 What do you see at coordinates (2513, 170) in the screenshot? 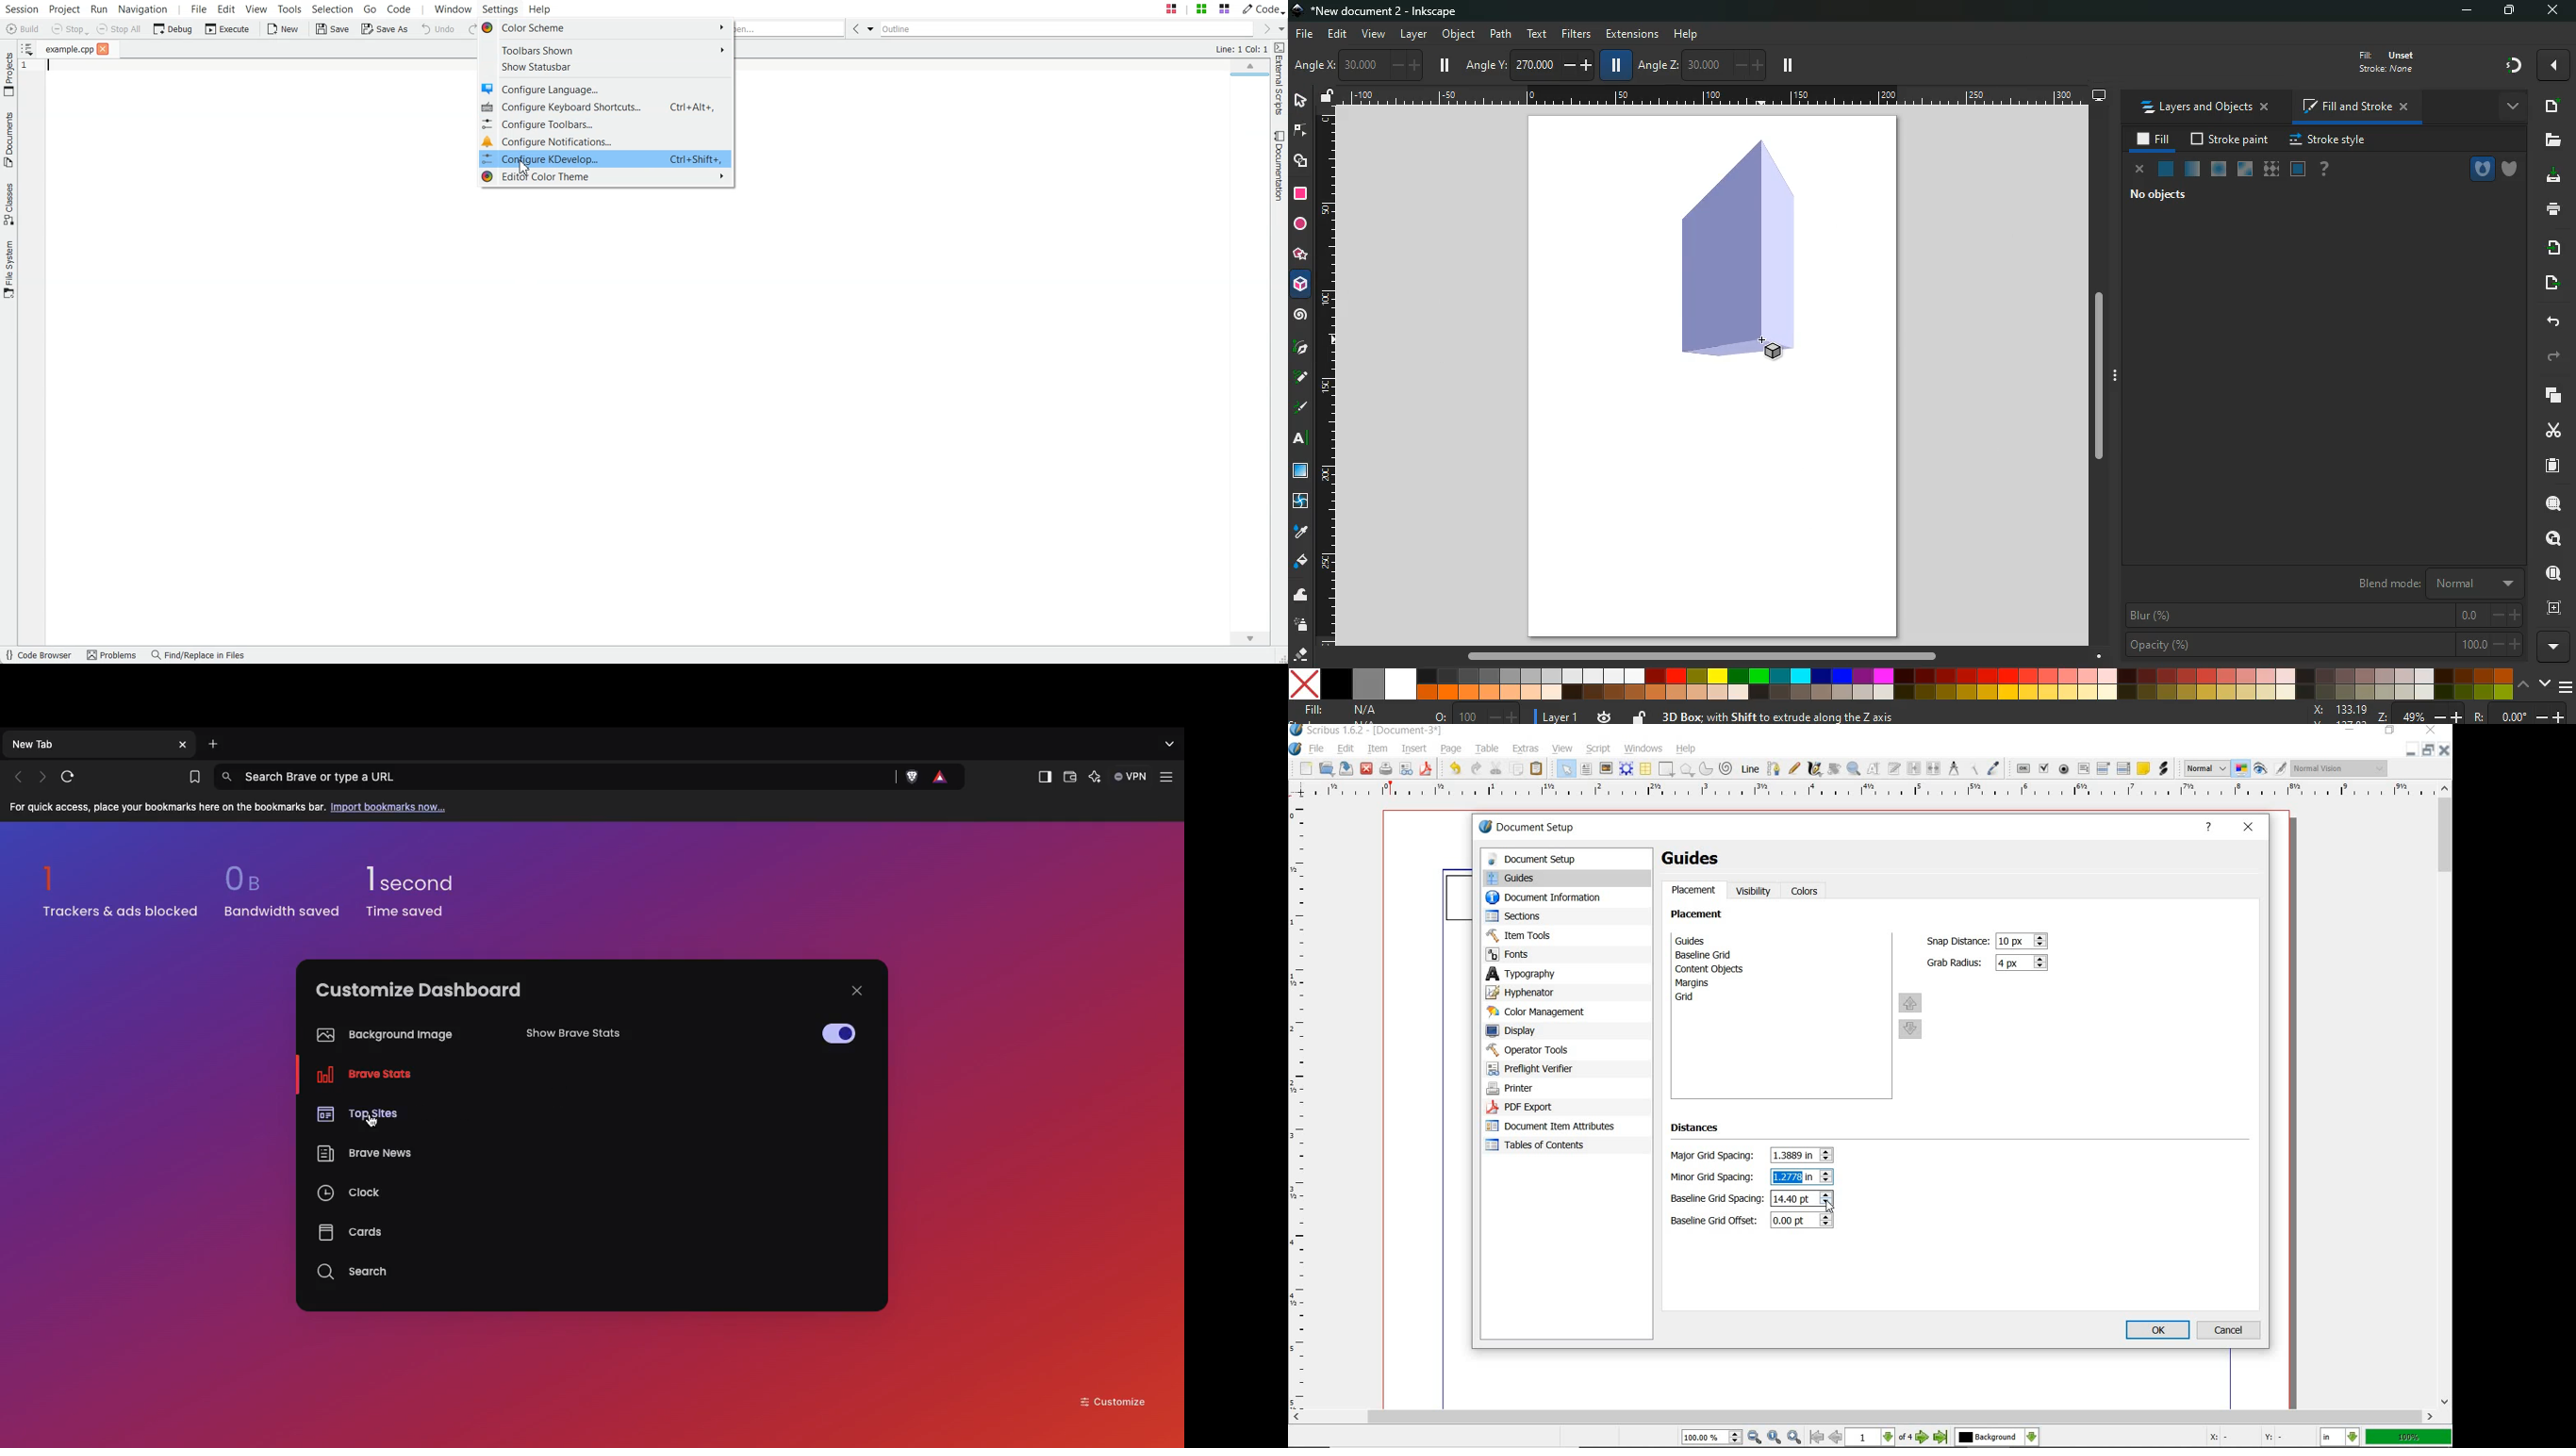
I see `shield` at bounding box center [2513, 170].